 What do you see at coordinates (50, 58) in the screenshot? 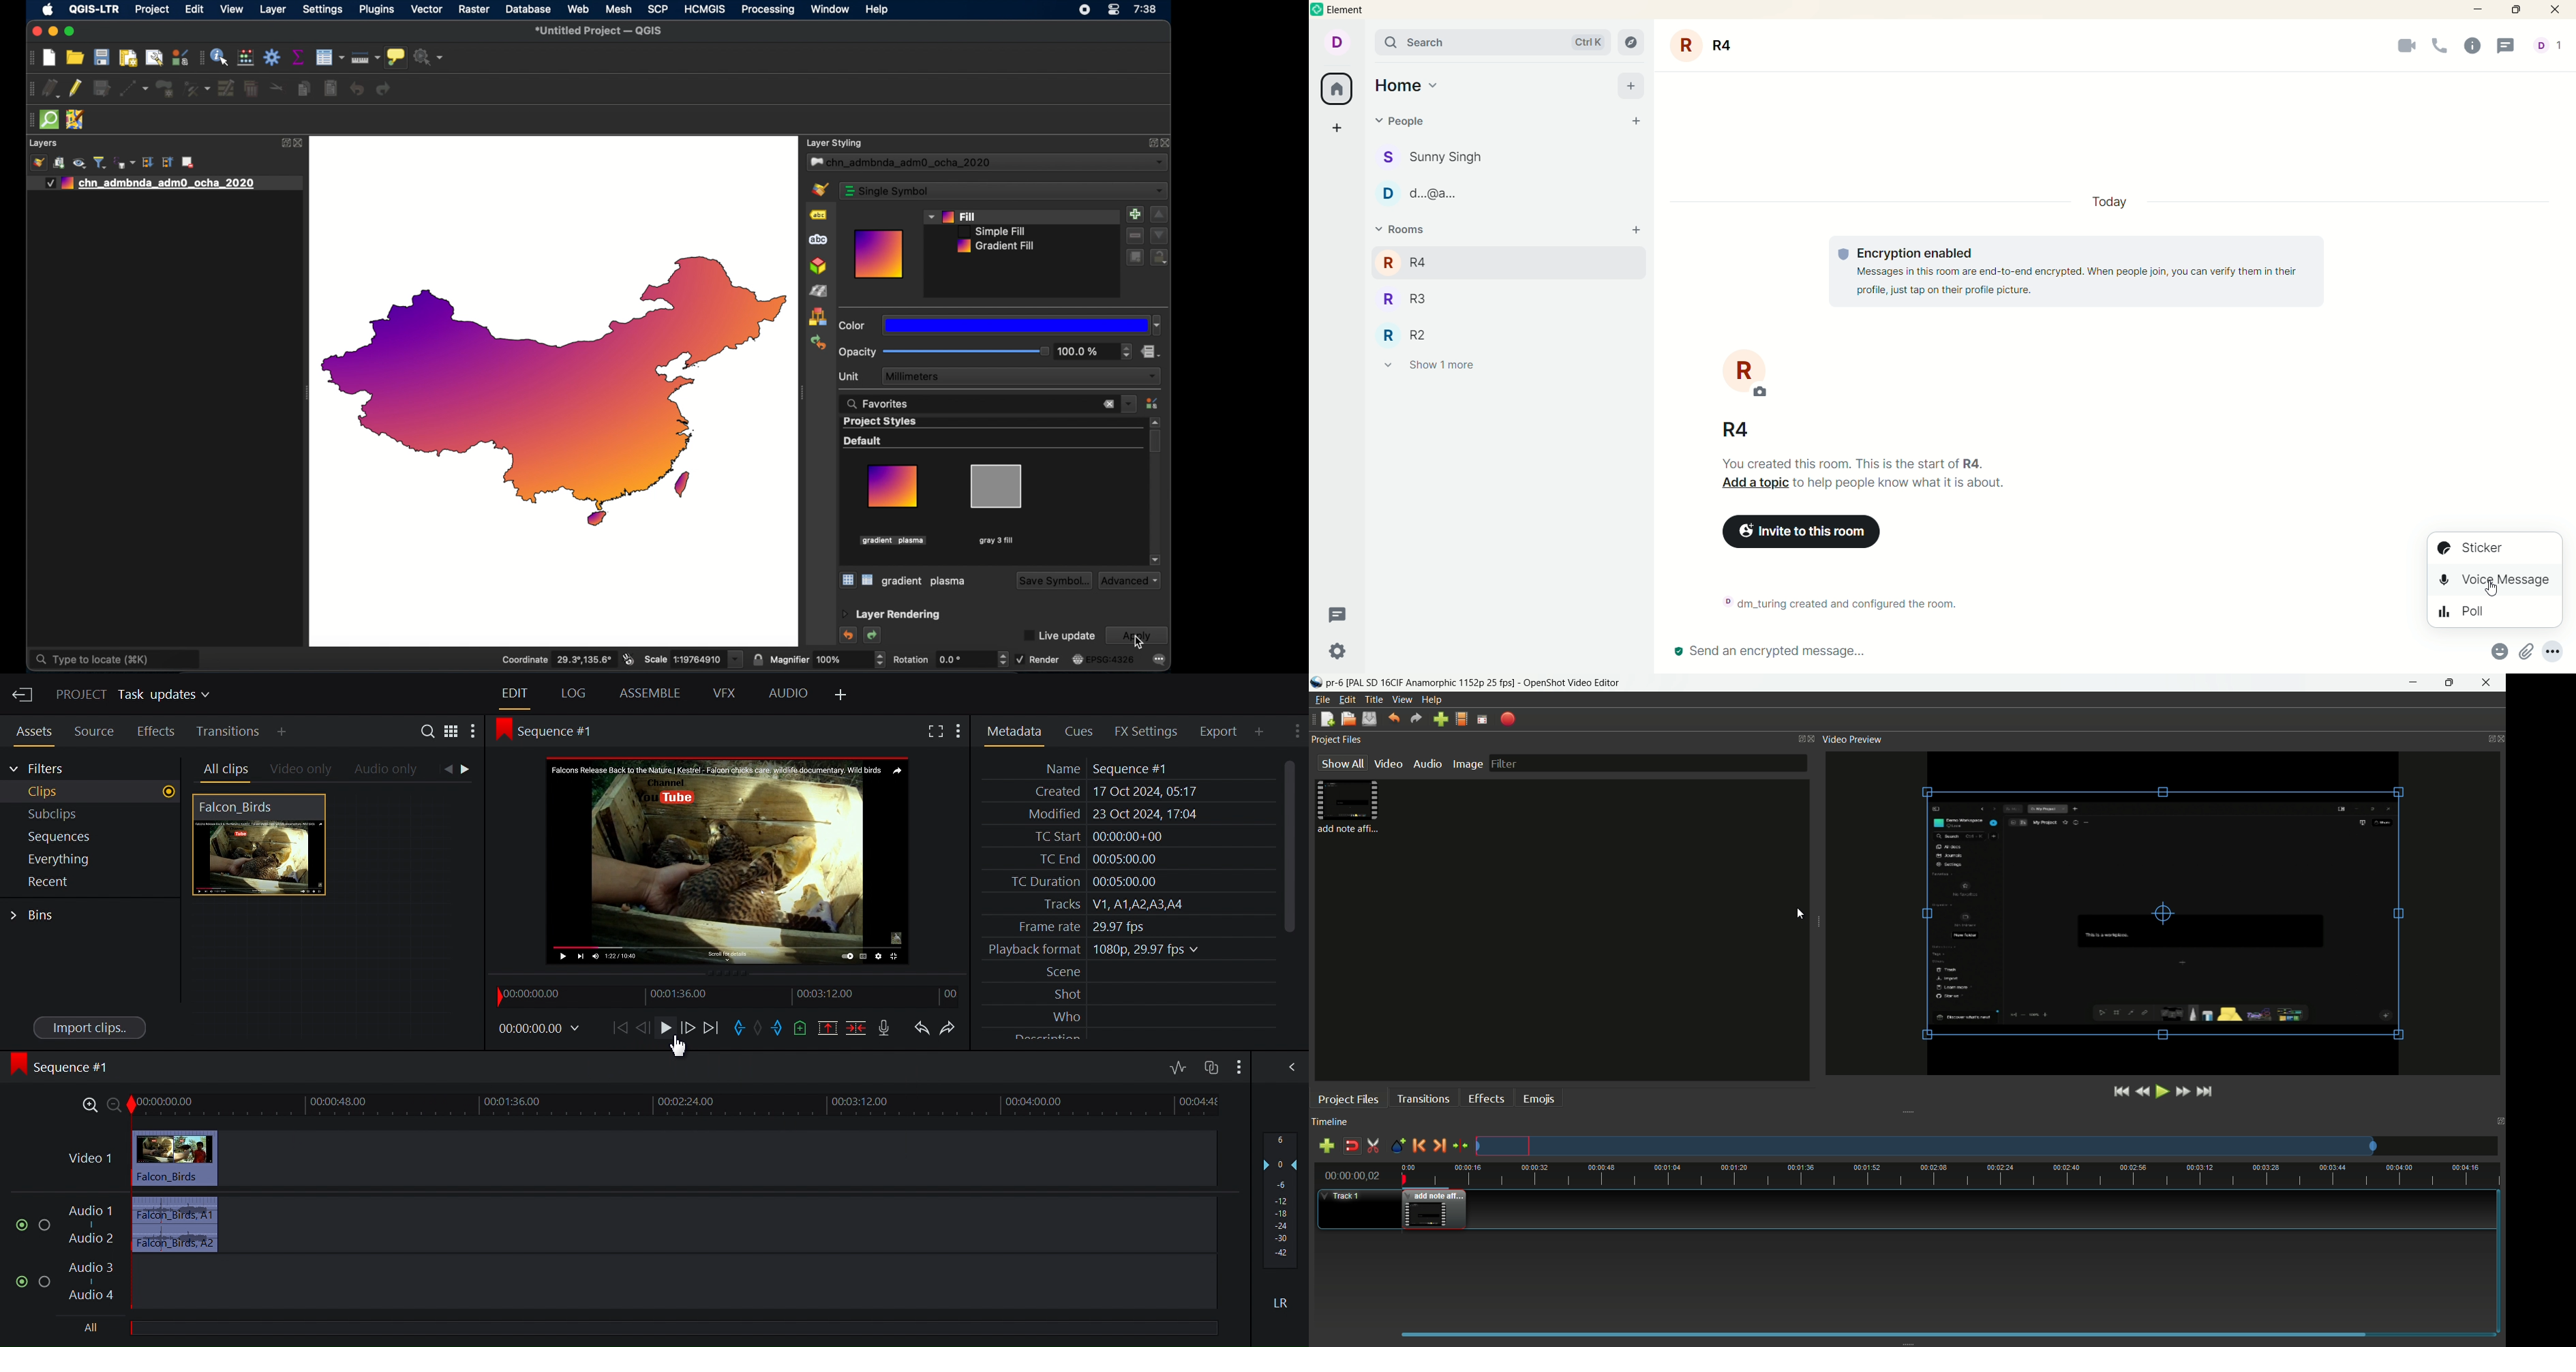
I see `new` at bounding box center [50, 58].